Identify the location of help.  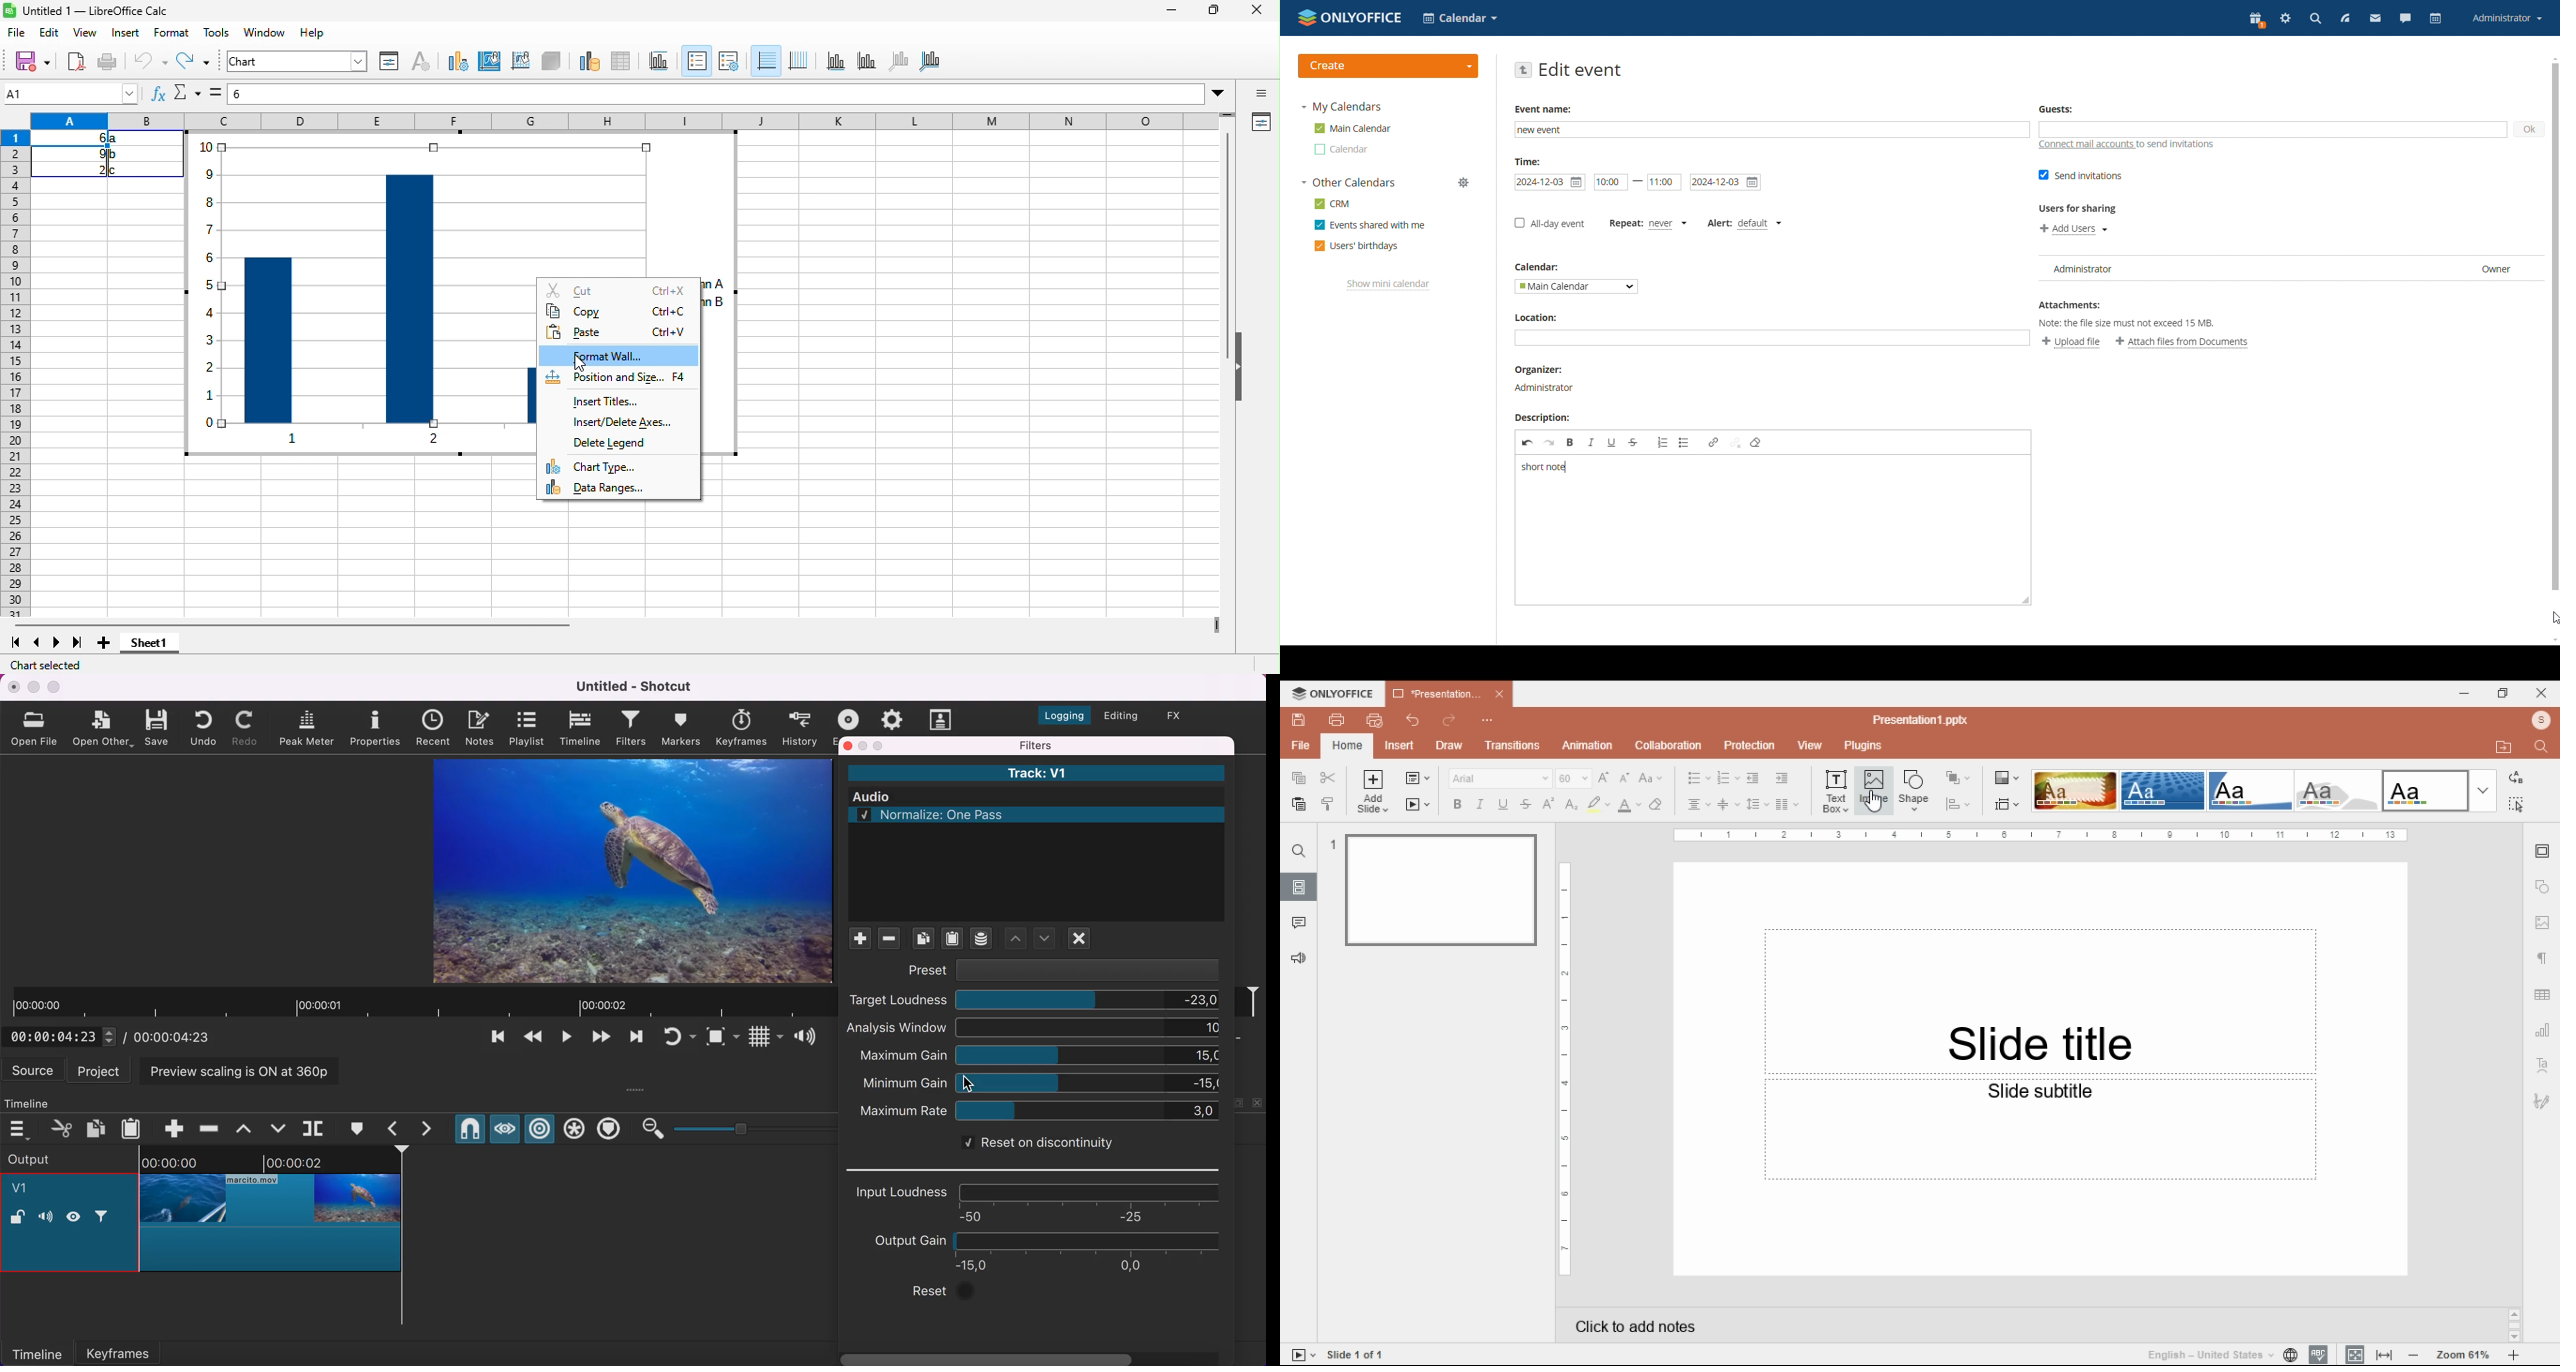
(311, 34).